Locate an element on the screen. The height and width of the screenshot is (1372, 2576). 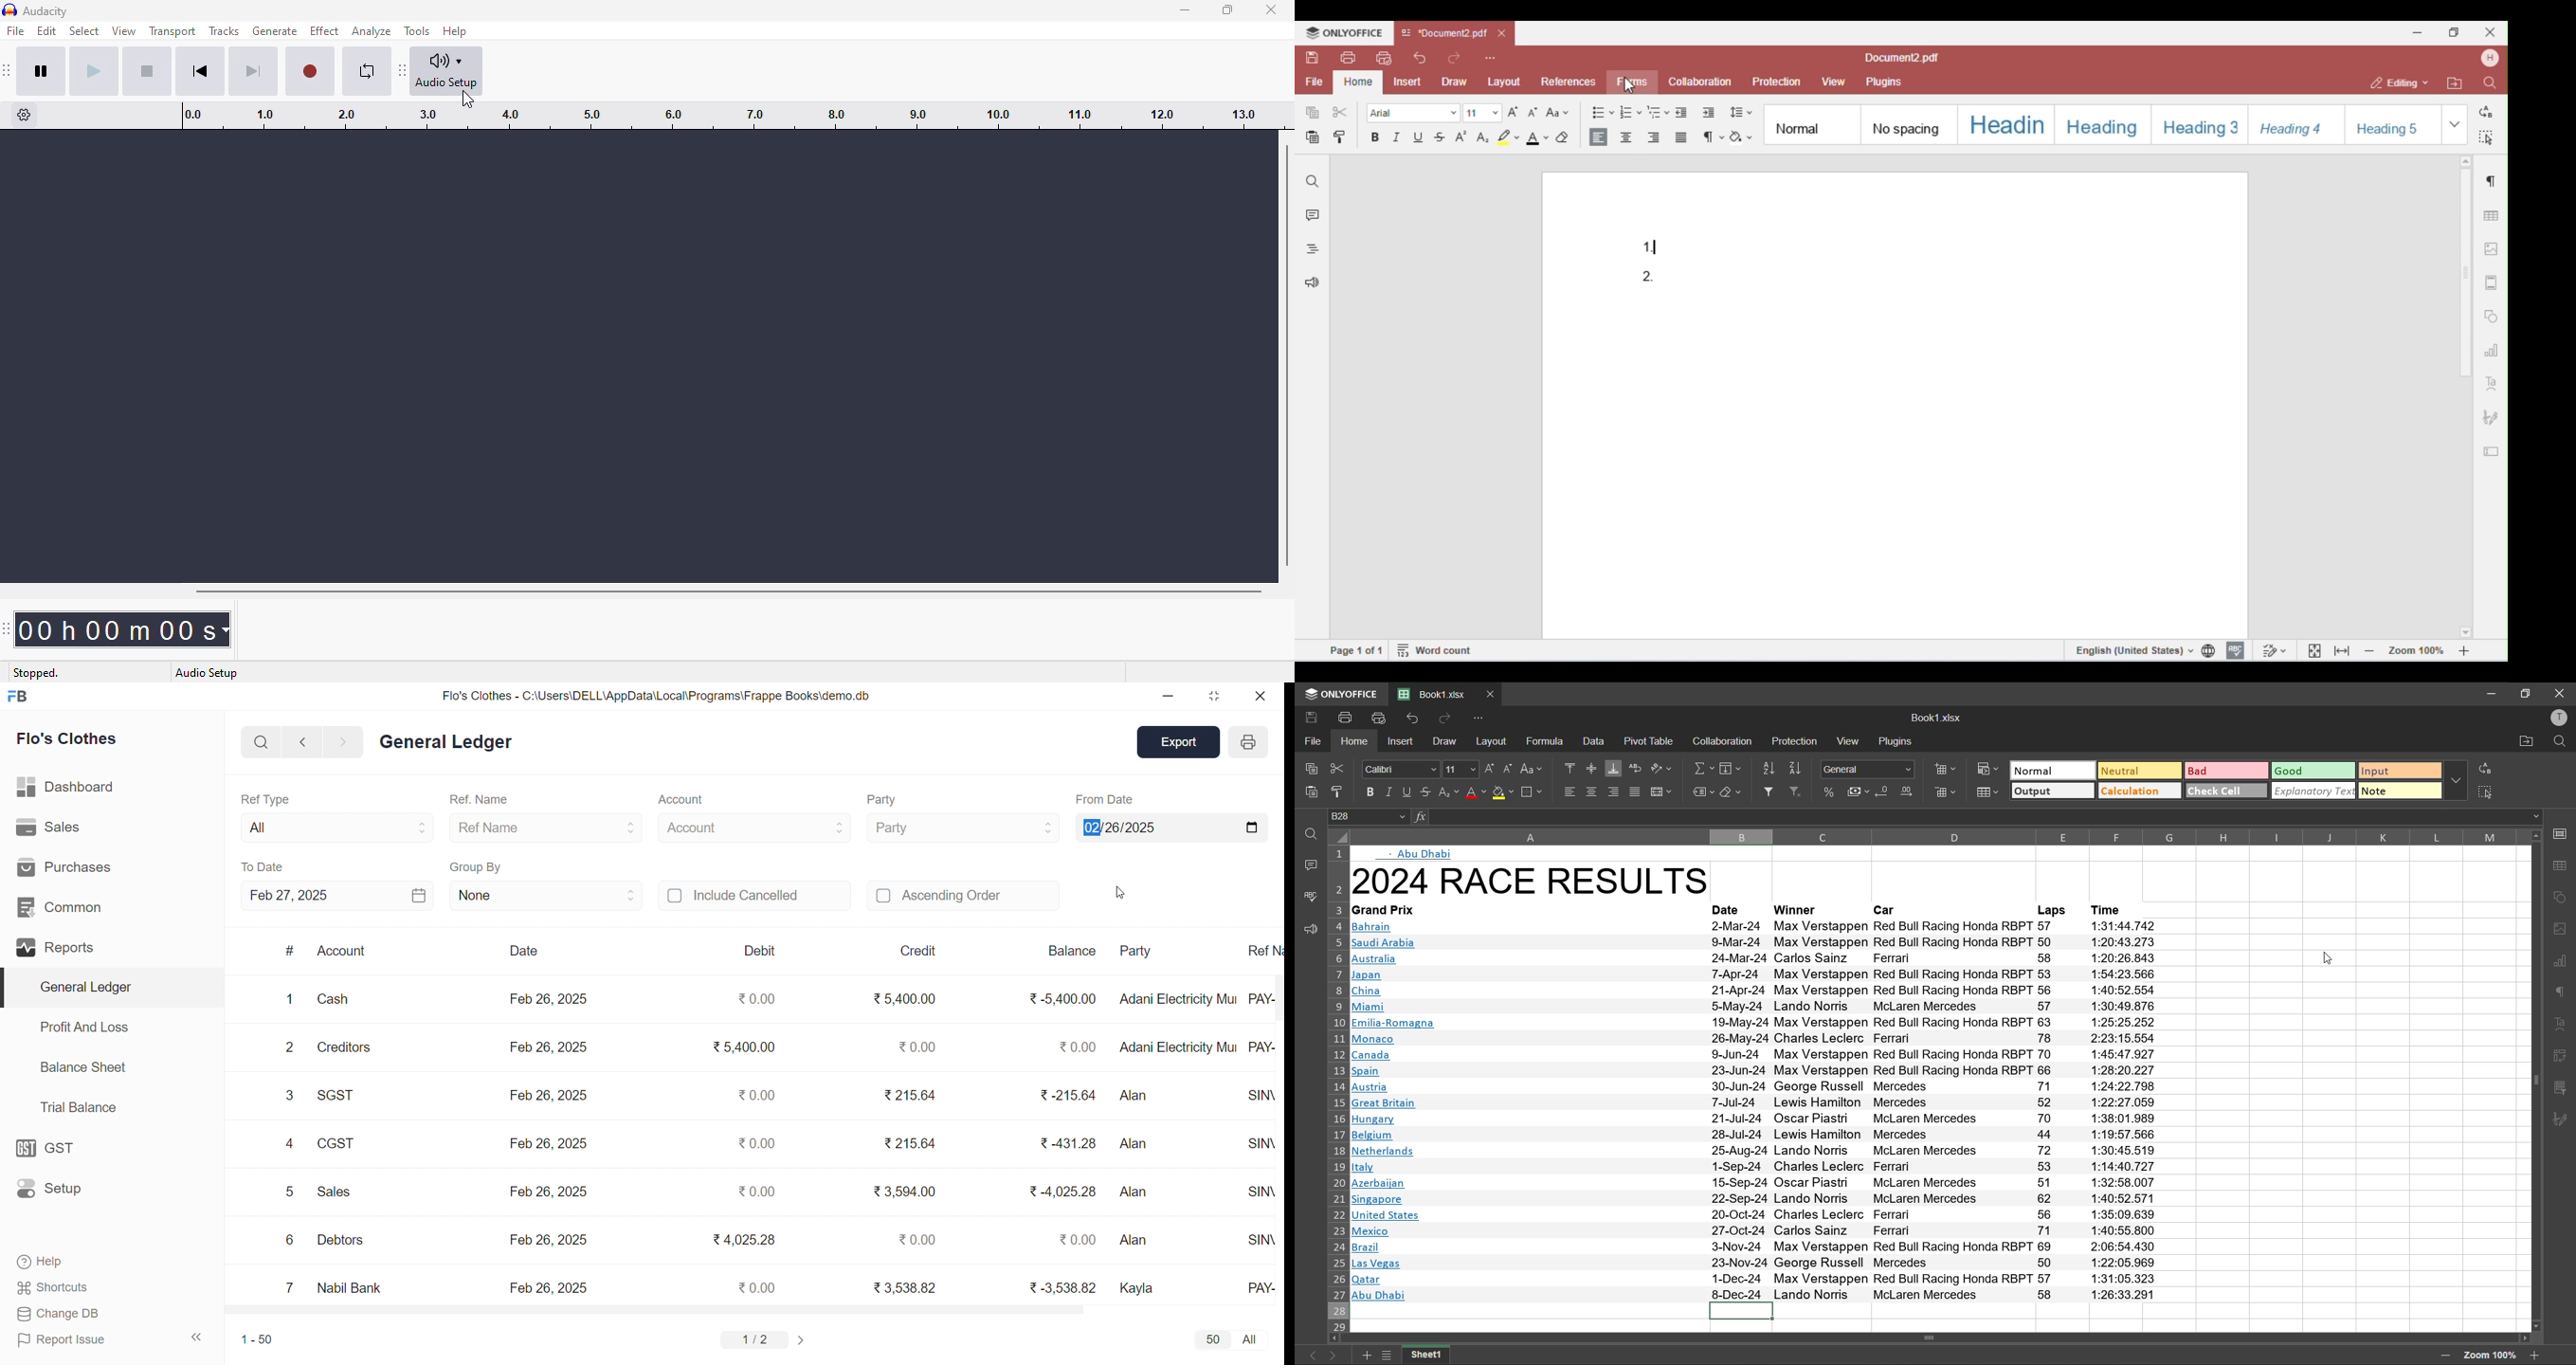
Mexico 27-Oct-24 Carlos Sainz Ferrari 71 1:40:55.800 is located at coordinates (1755, 1233).